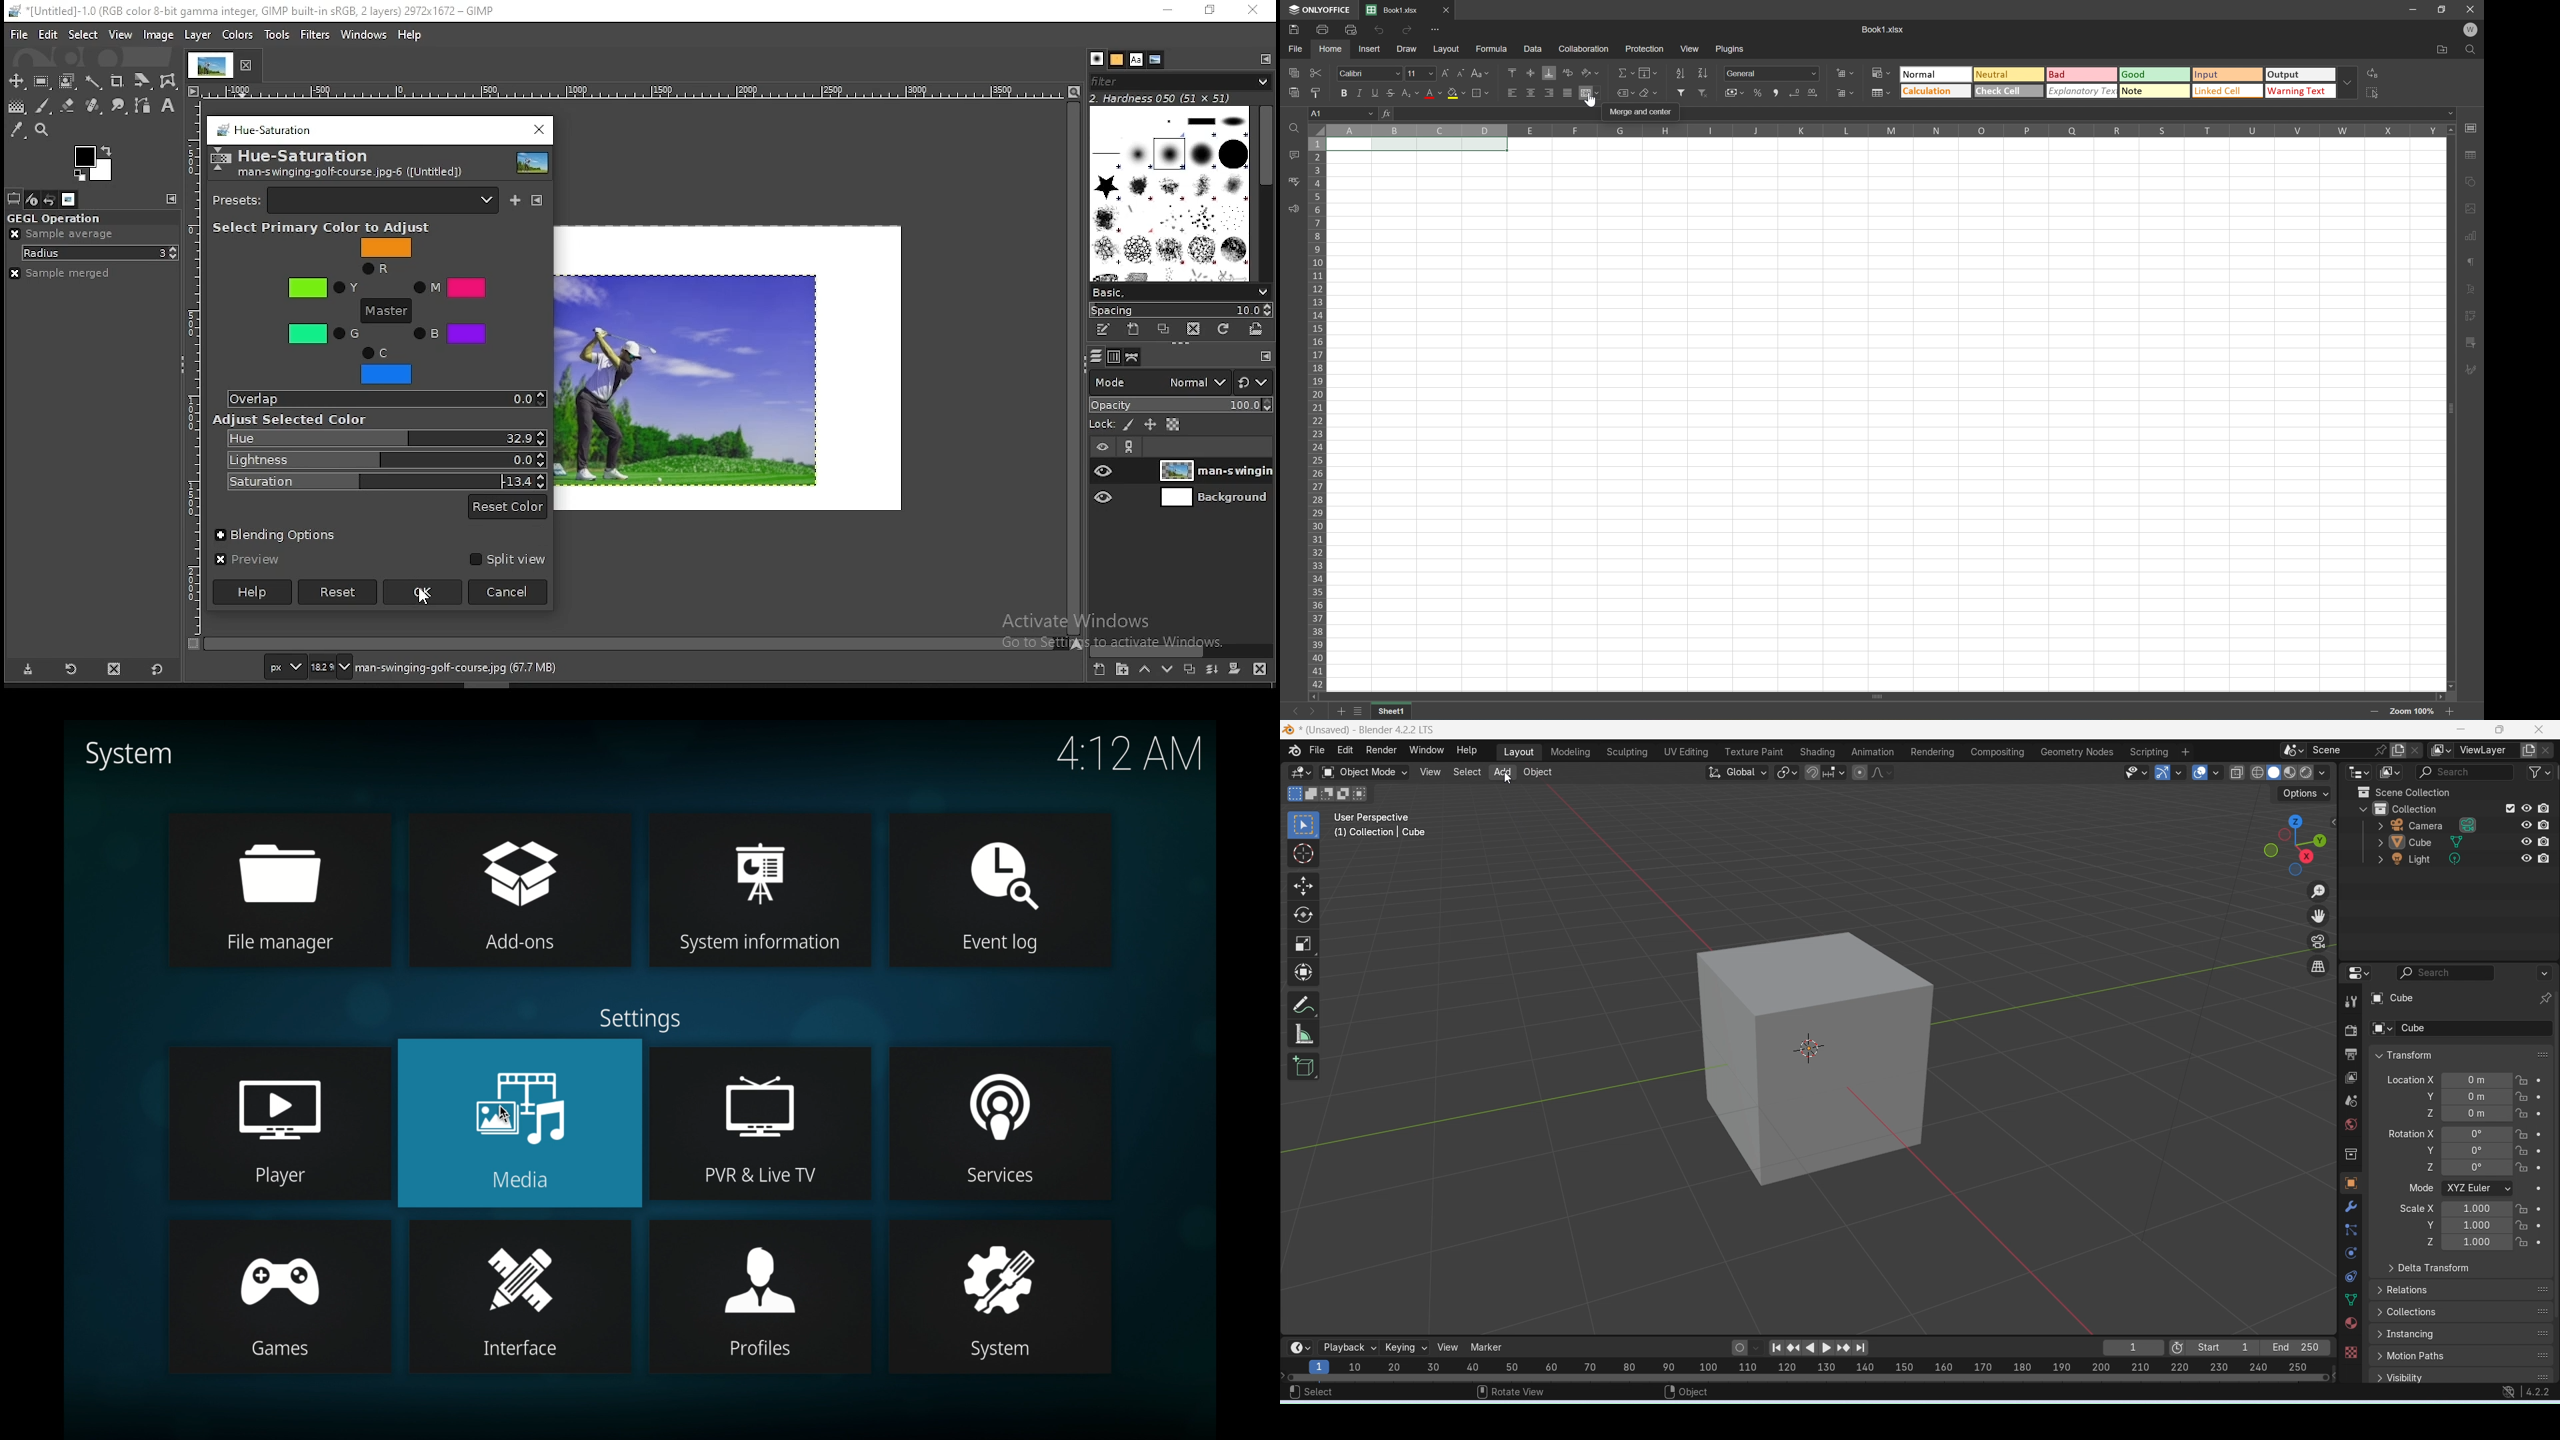  Describe the element at coordinates (72, 670) in the screenshot. I see `restore tool preset` at that location.